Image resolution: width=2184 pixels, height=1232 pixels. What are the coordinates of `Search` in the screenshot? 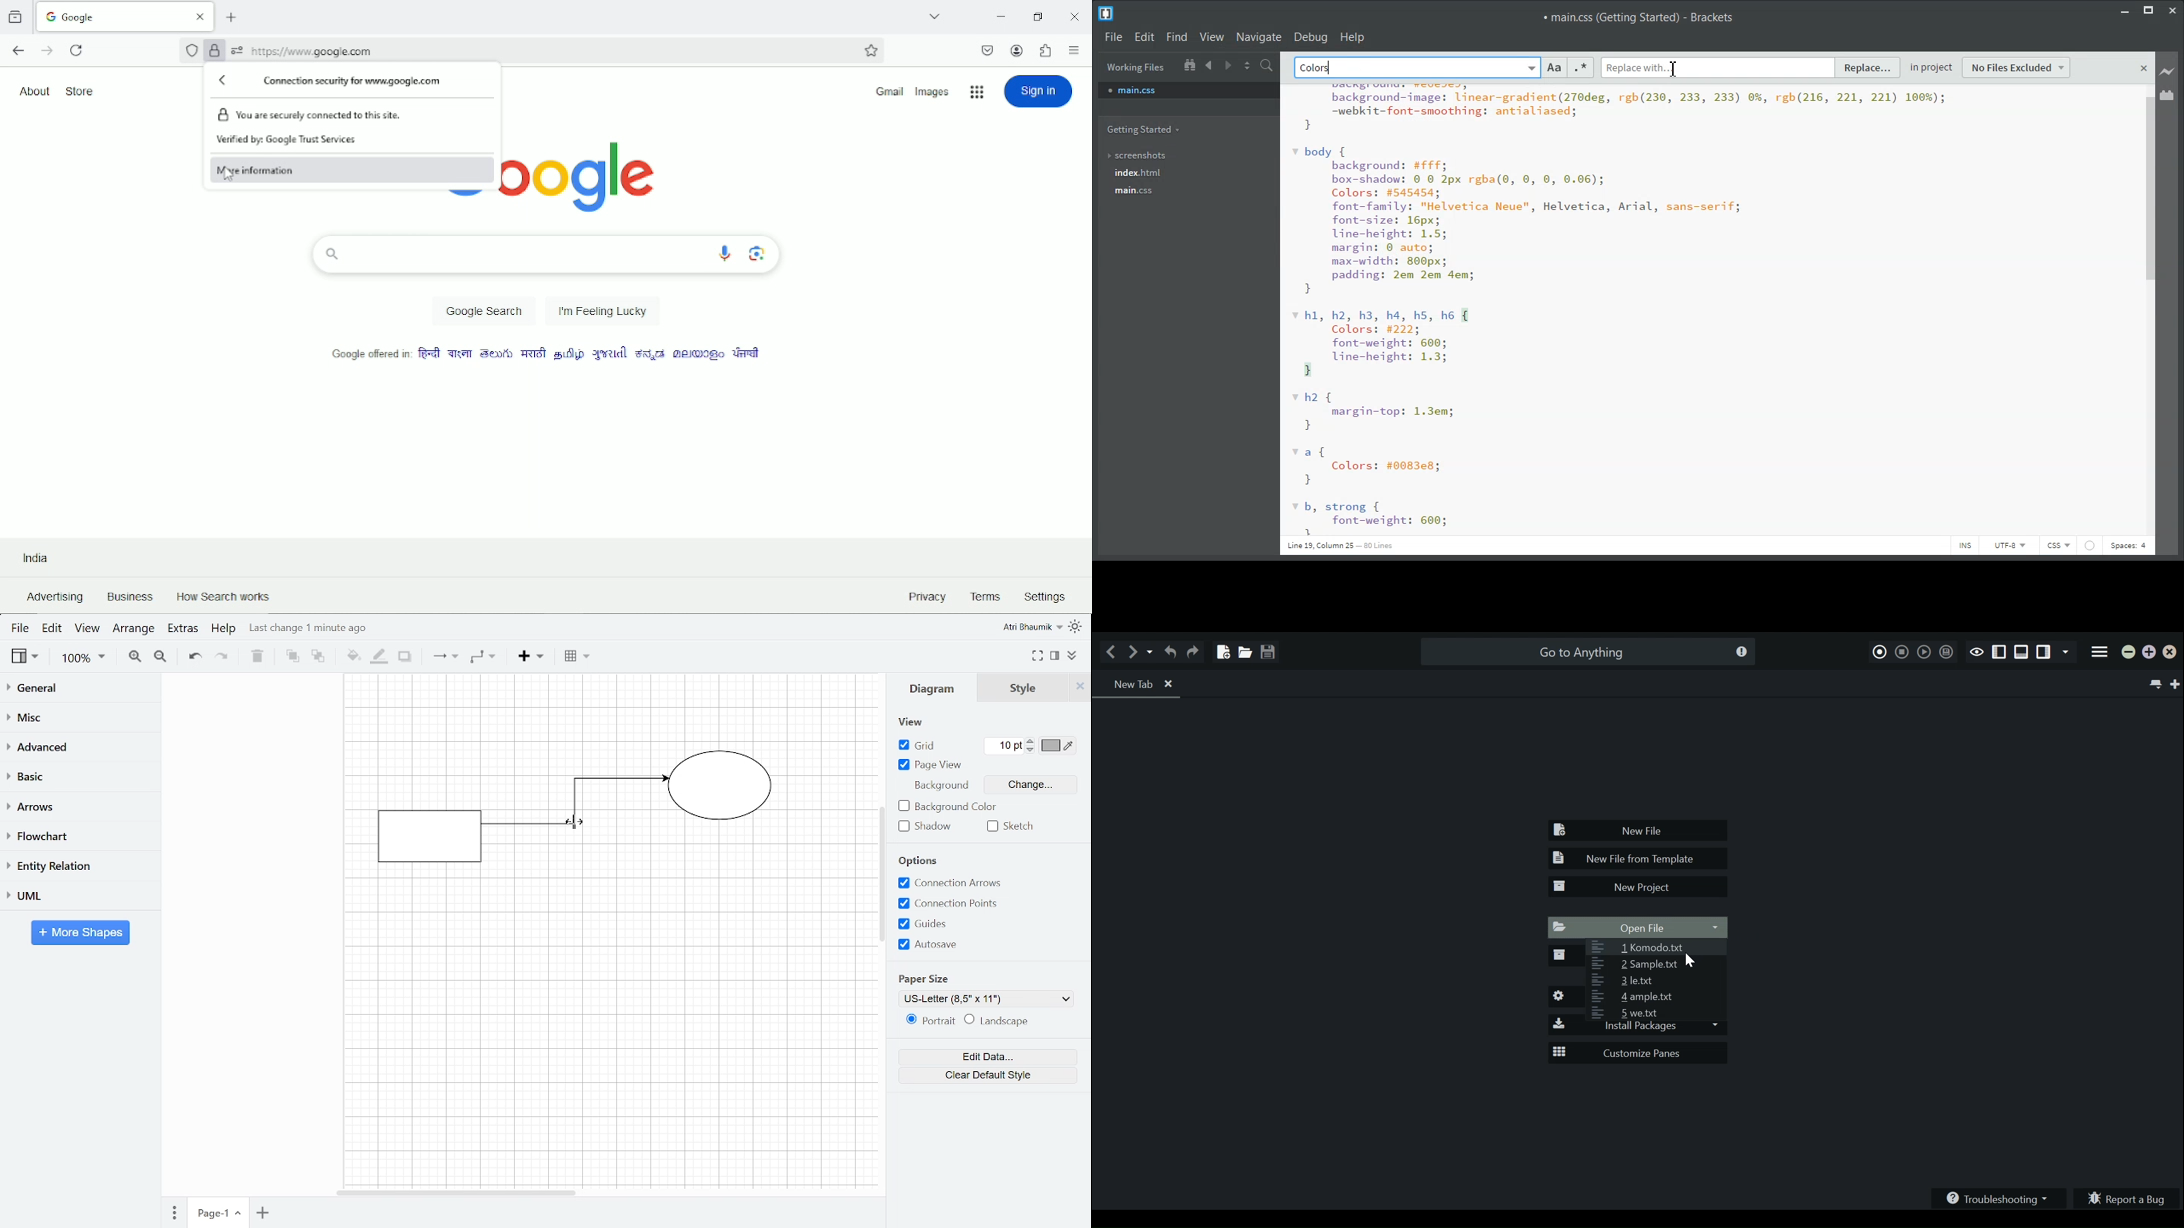 It's located at (1586, 652).